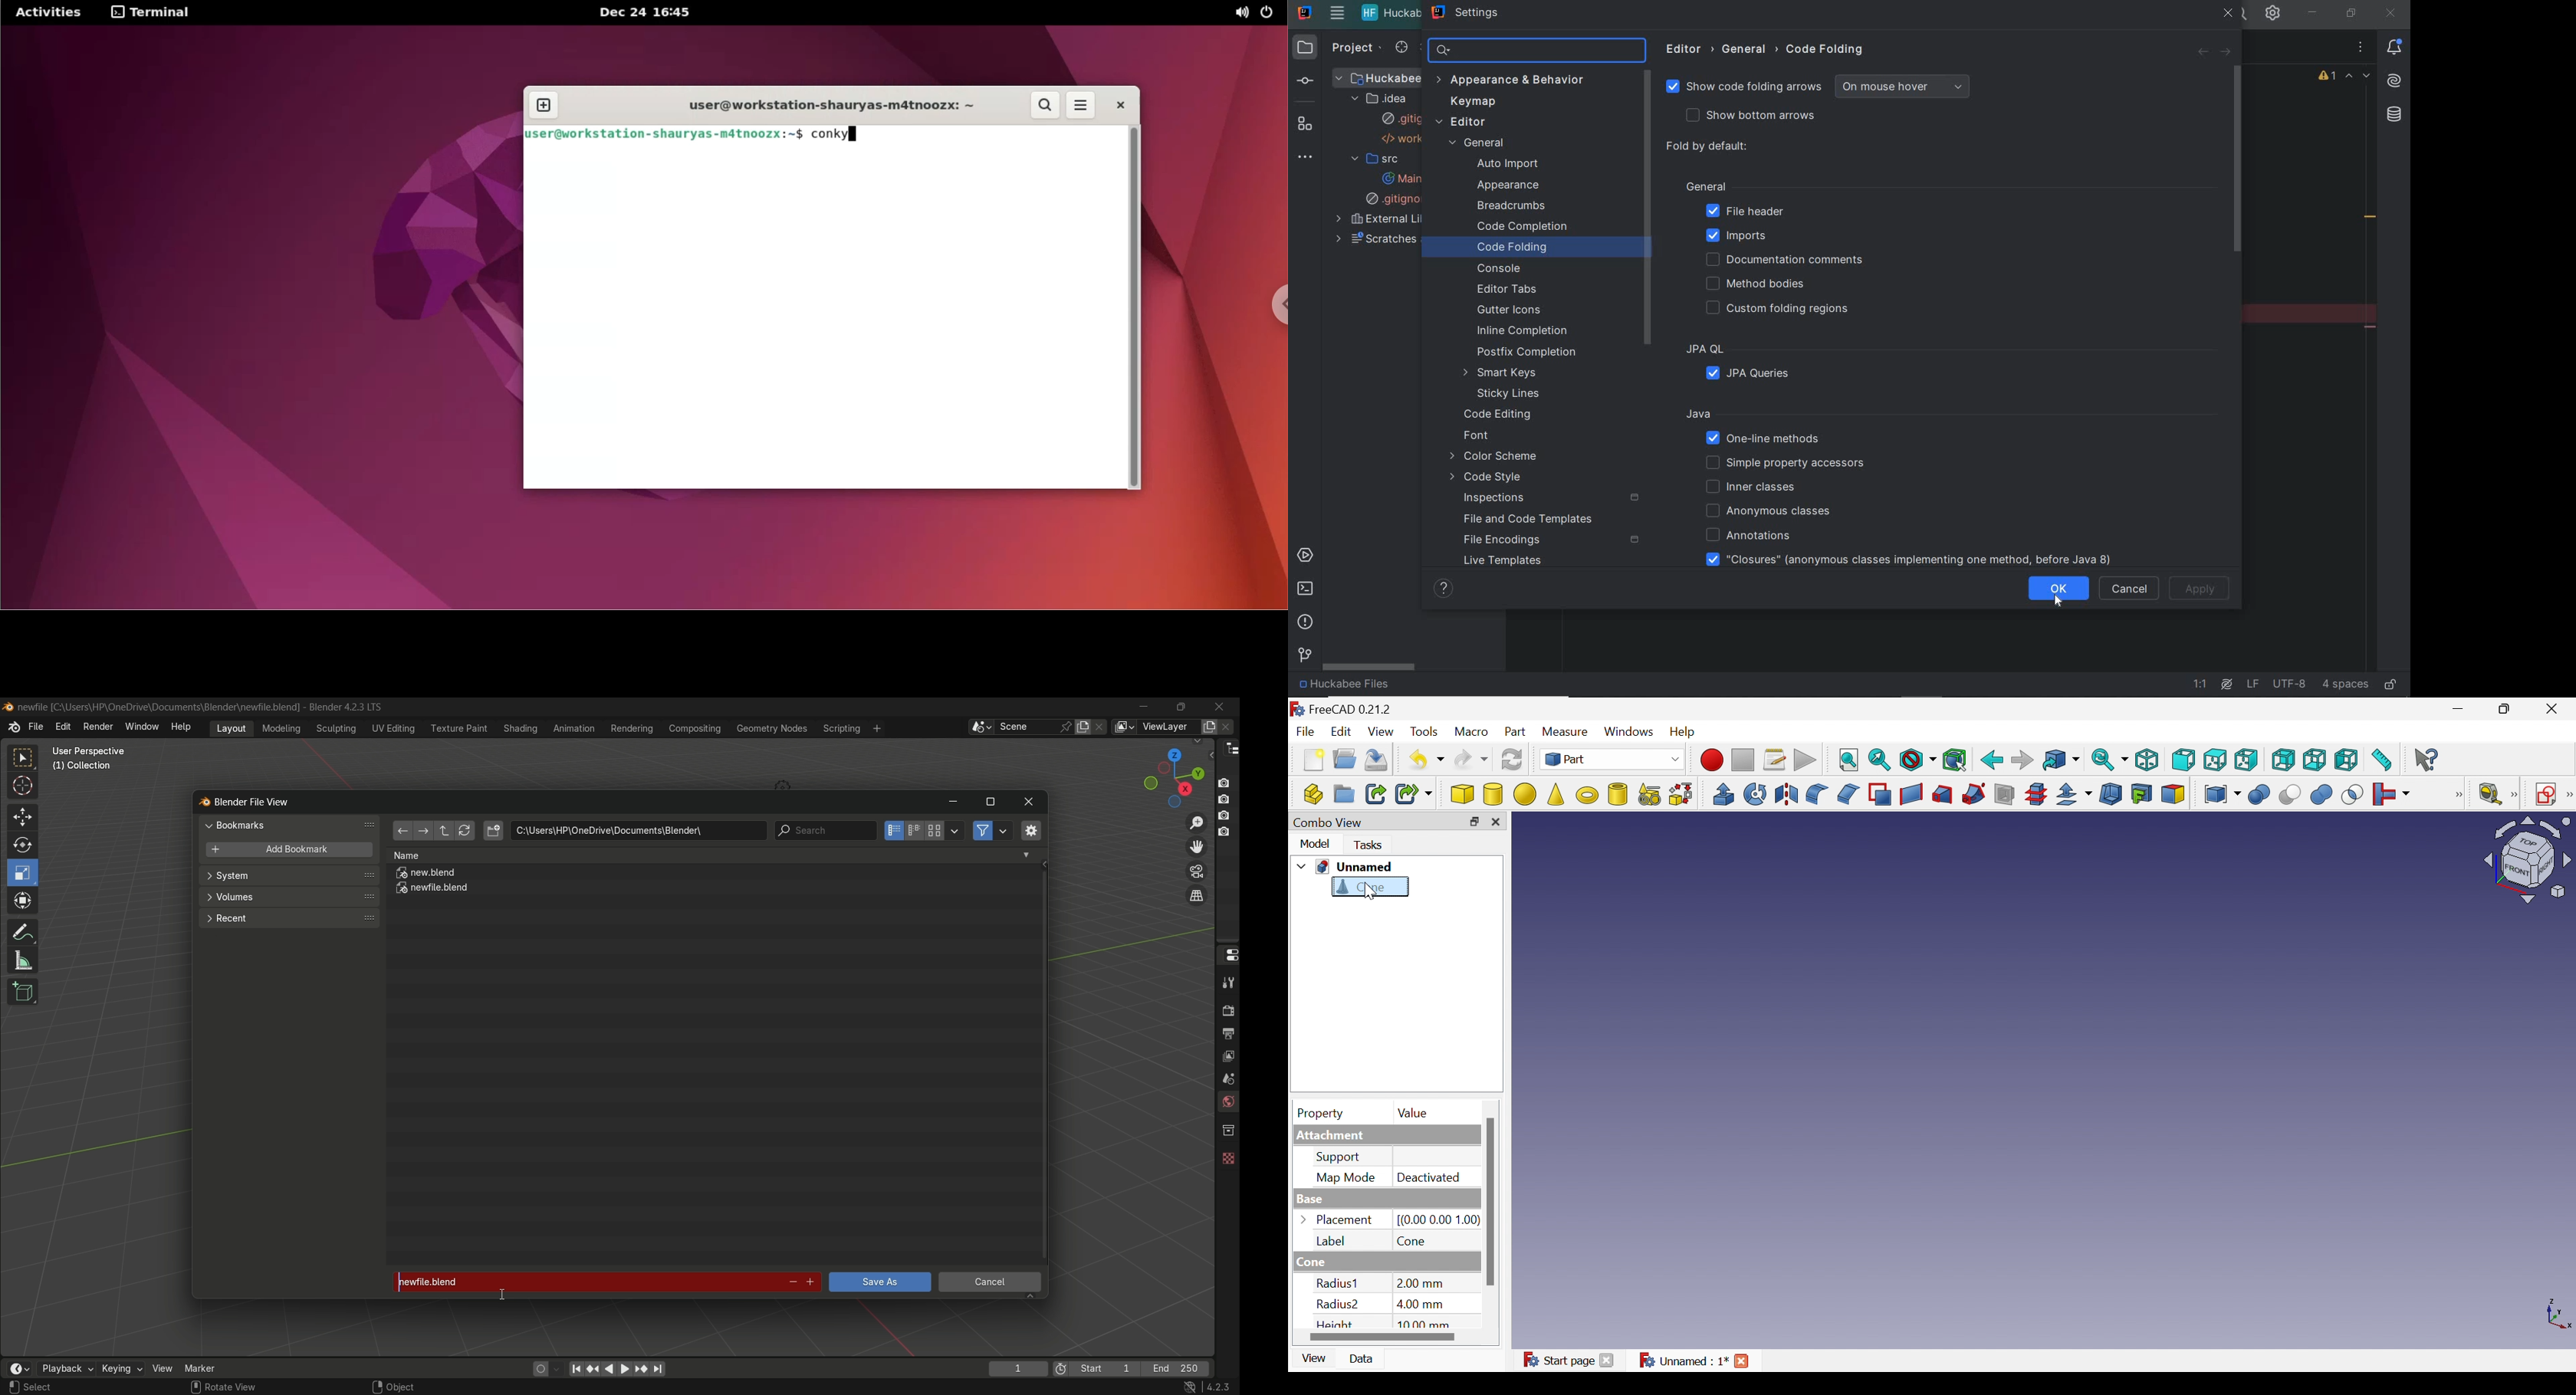 Image resolution: width=2576 pixels, height=1400 pixels. What do you see at coordinates (210, 1367) in the screenshot?
I see `marker` at bounding box center [210, 1367].